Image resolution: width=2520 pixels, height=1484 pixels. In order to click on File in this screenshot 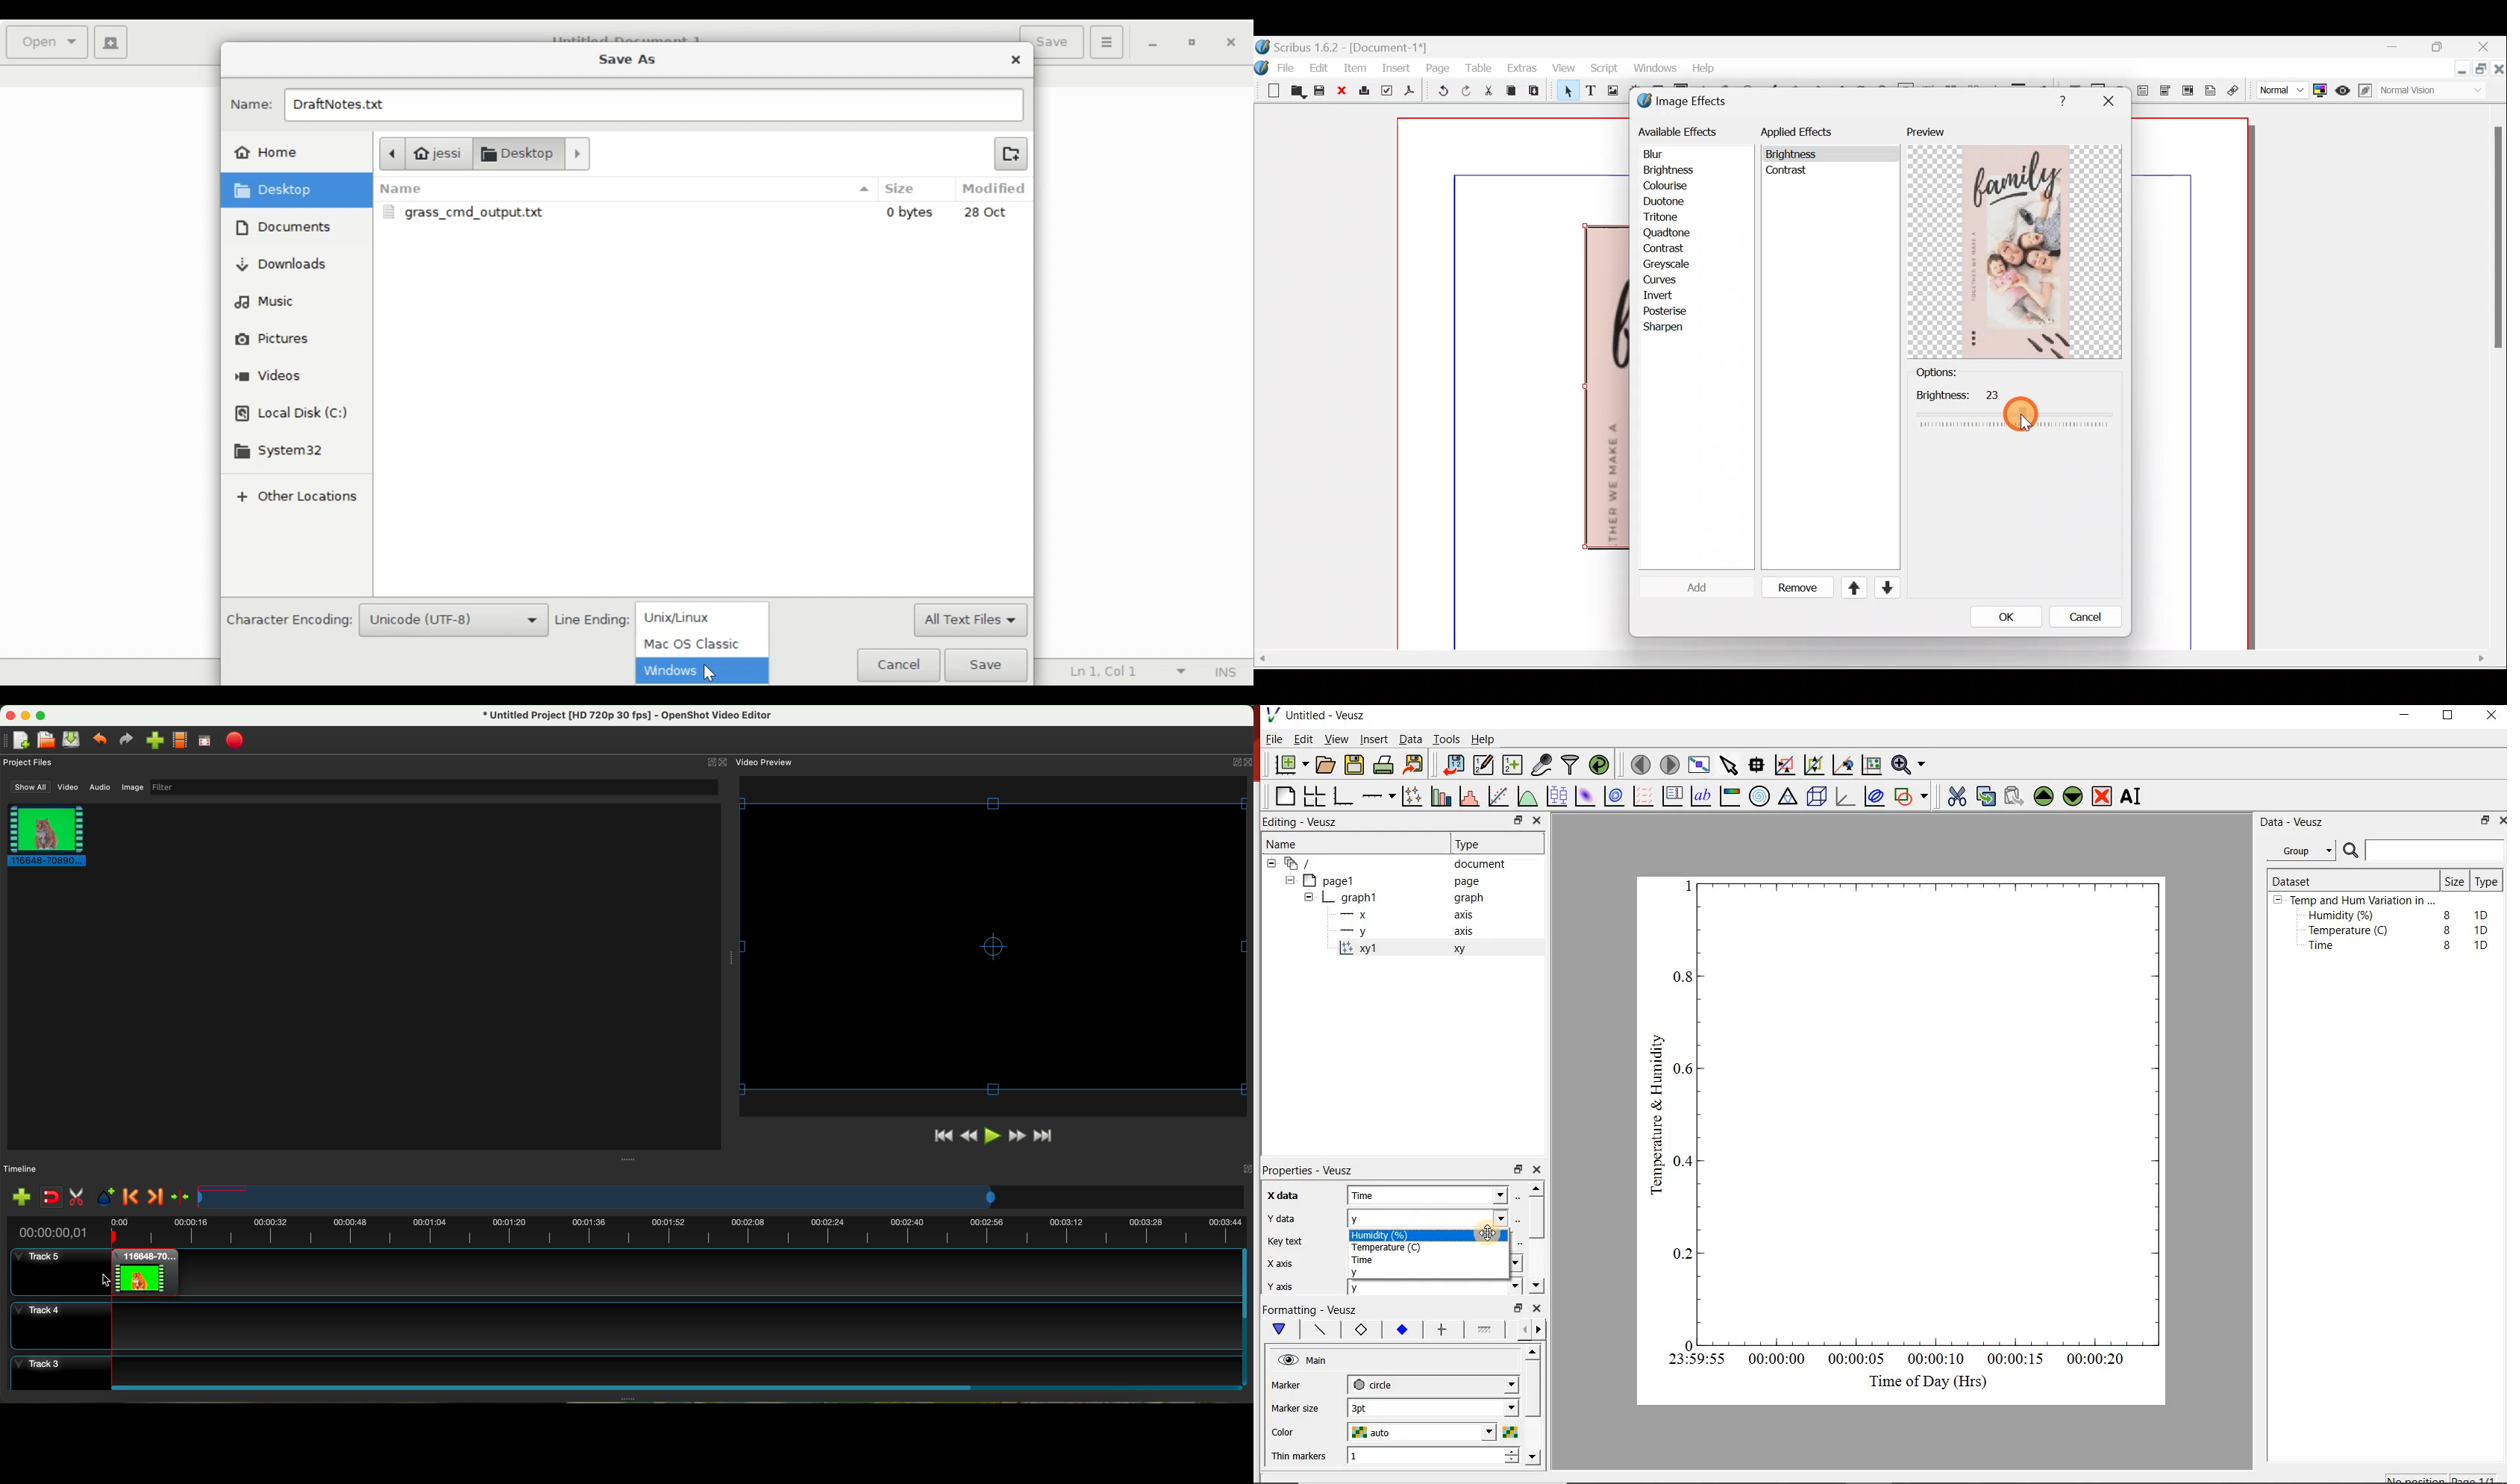, I will do `click(1289, 67)`.